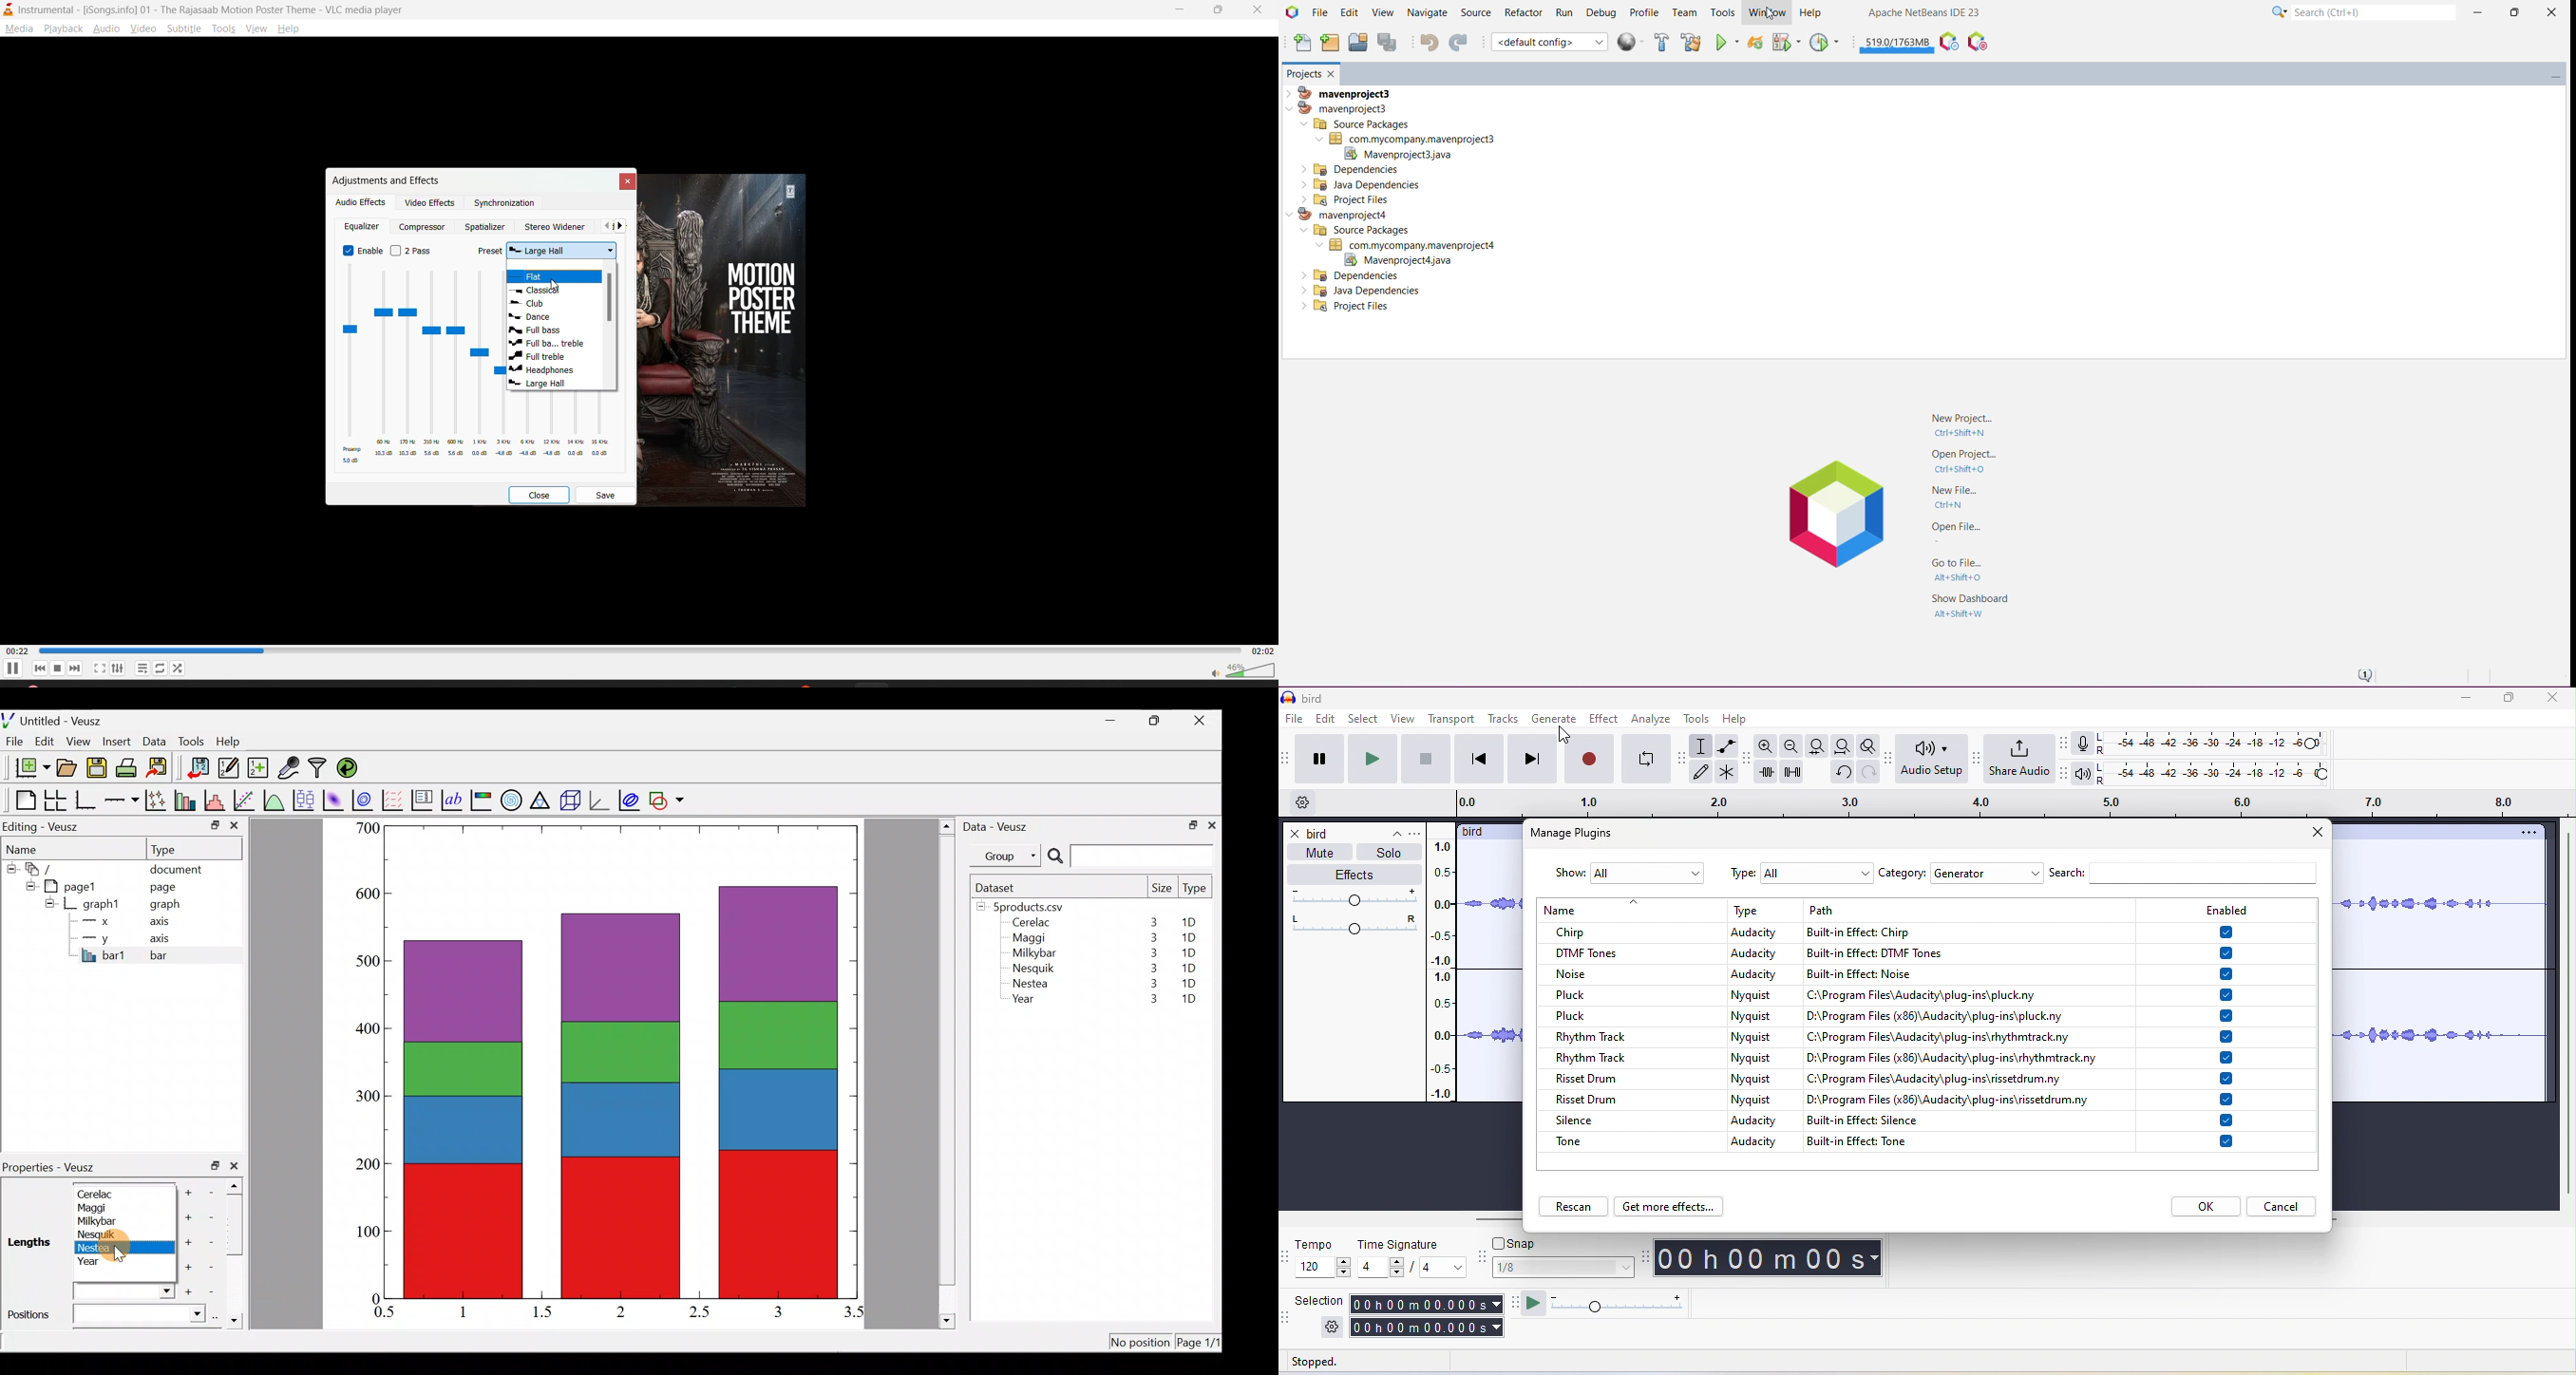 The image size is (2576, 1400). I want to click on Help, so click(236, 742).